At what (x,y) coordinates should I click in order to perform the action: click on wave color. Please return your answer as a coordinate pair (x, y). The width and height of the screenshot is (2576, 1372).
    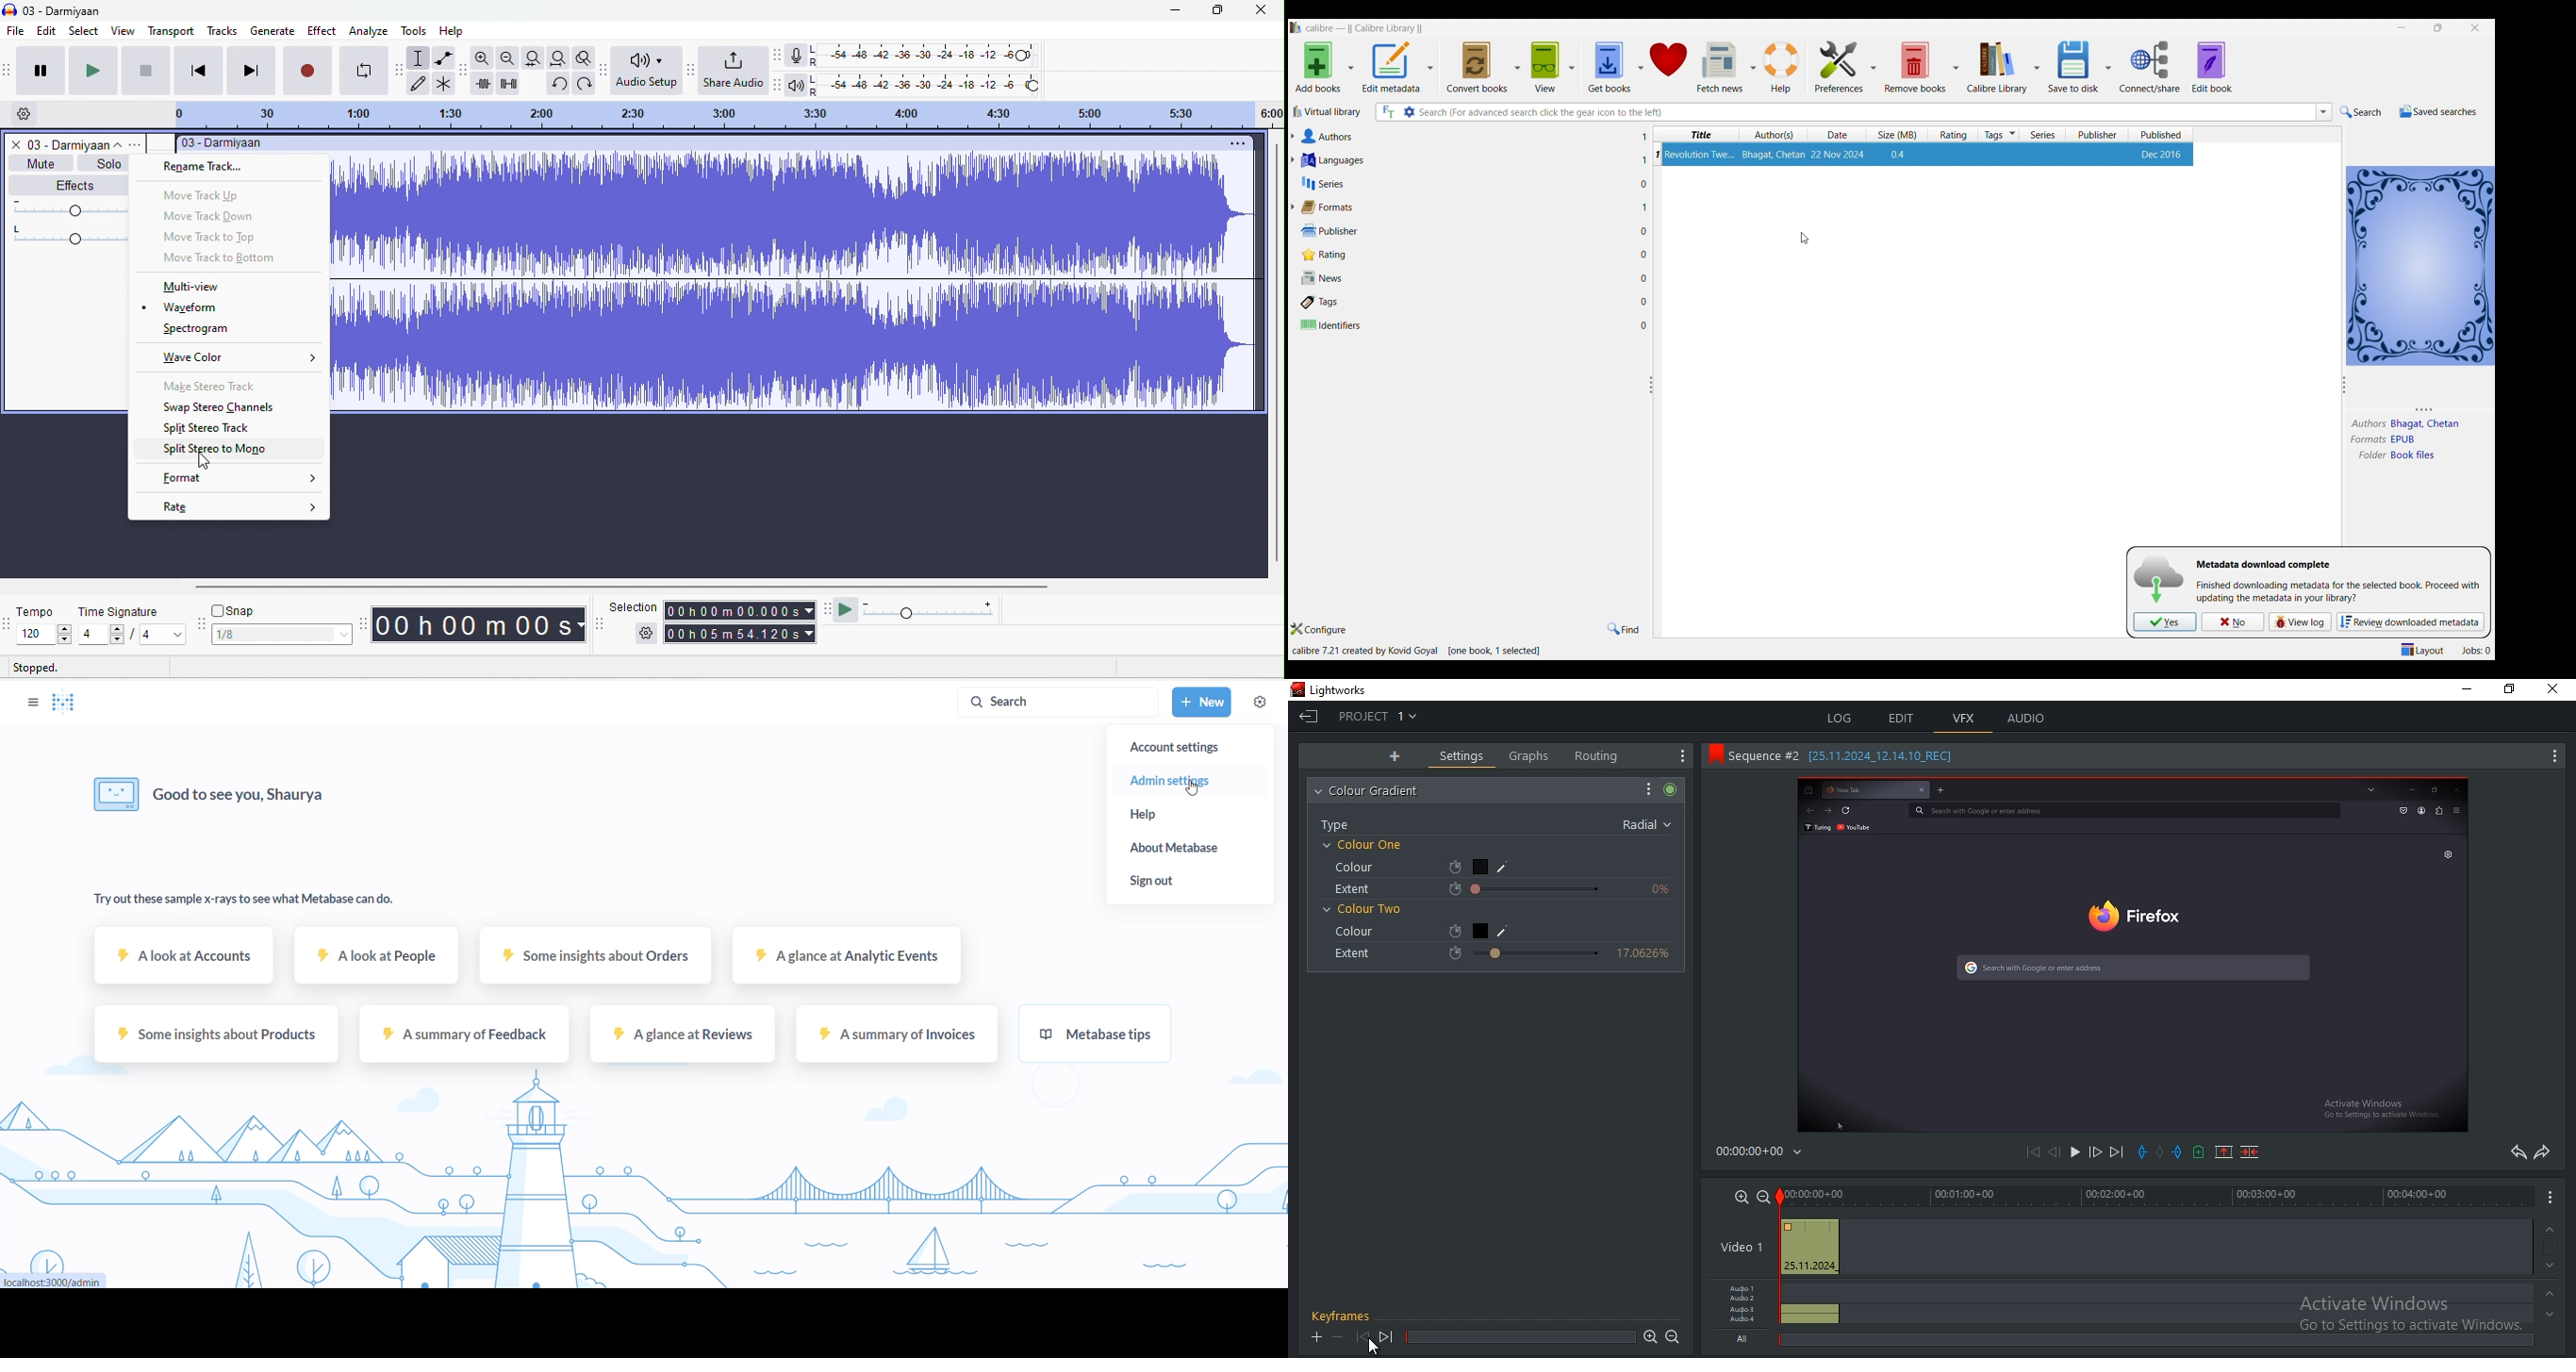
    Looking at the image, I should click on (239, 357).